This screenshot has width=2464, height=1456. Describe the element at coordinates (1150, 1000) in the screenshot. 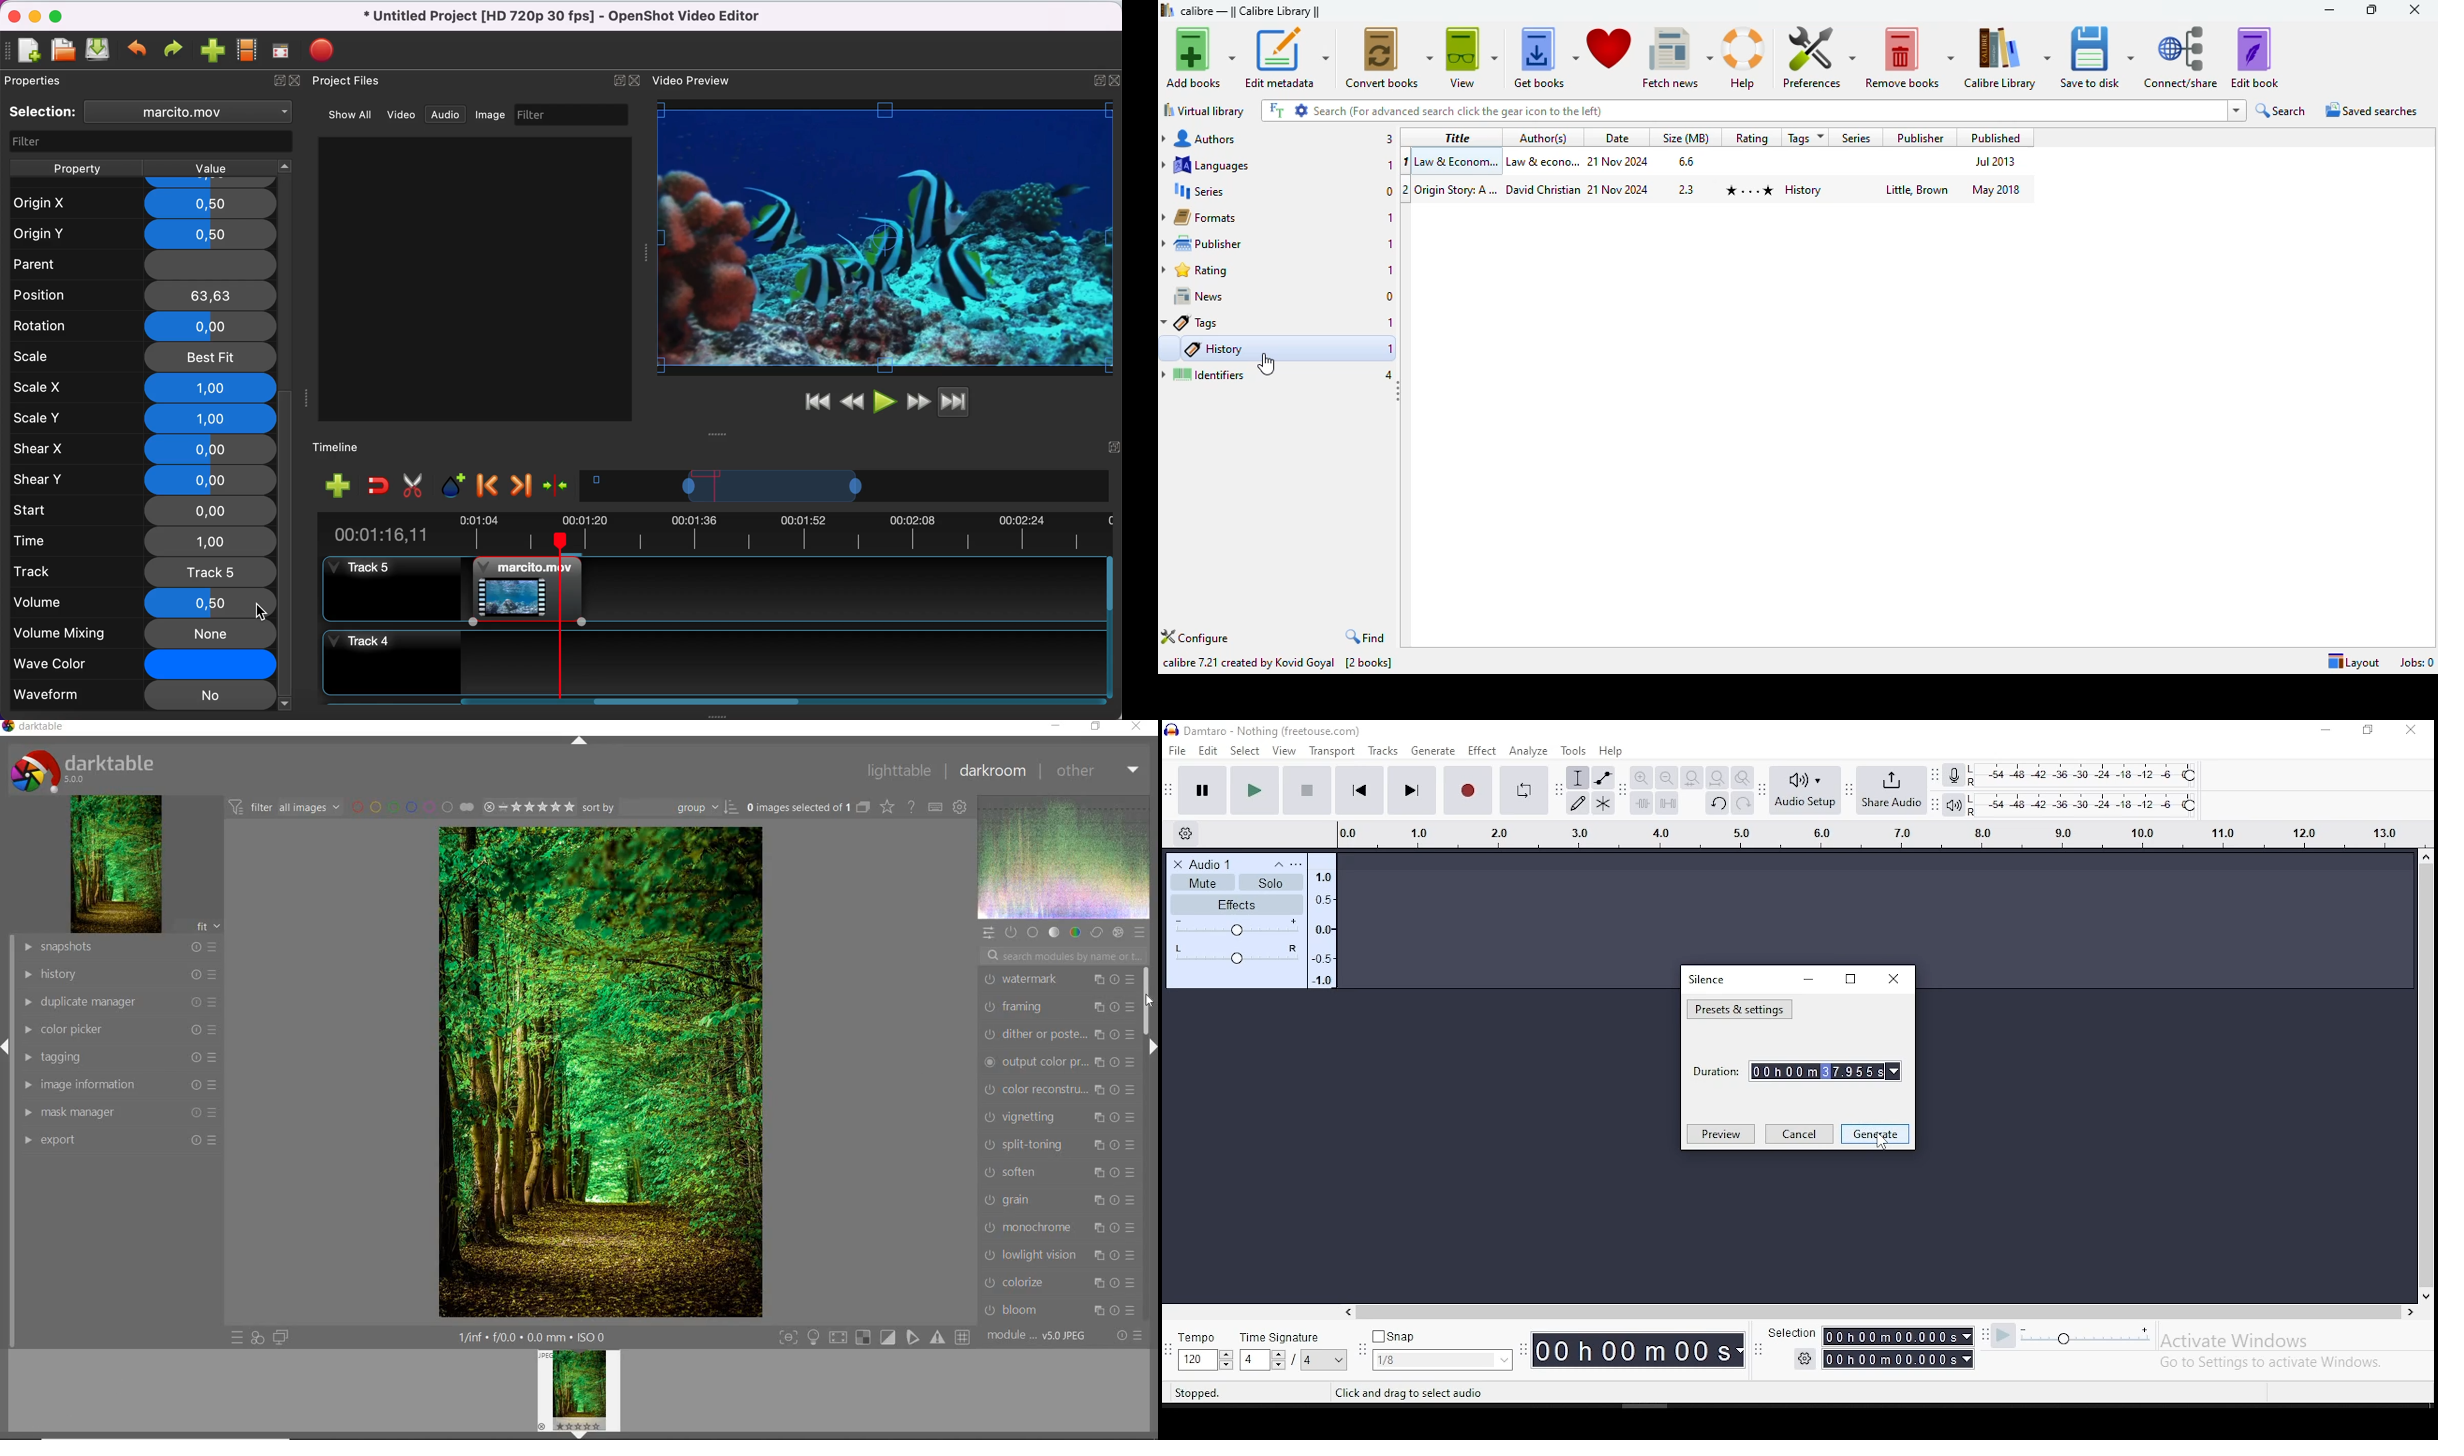

I see `SCROLLBAR` at that location.